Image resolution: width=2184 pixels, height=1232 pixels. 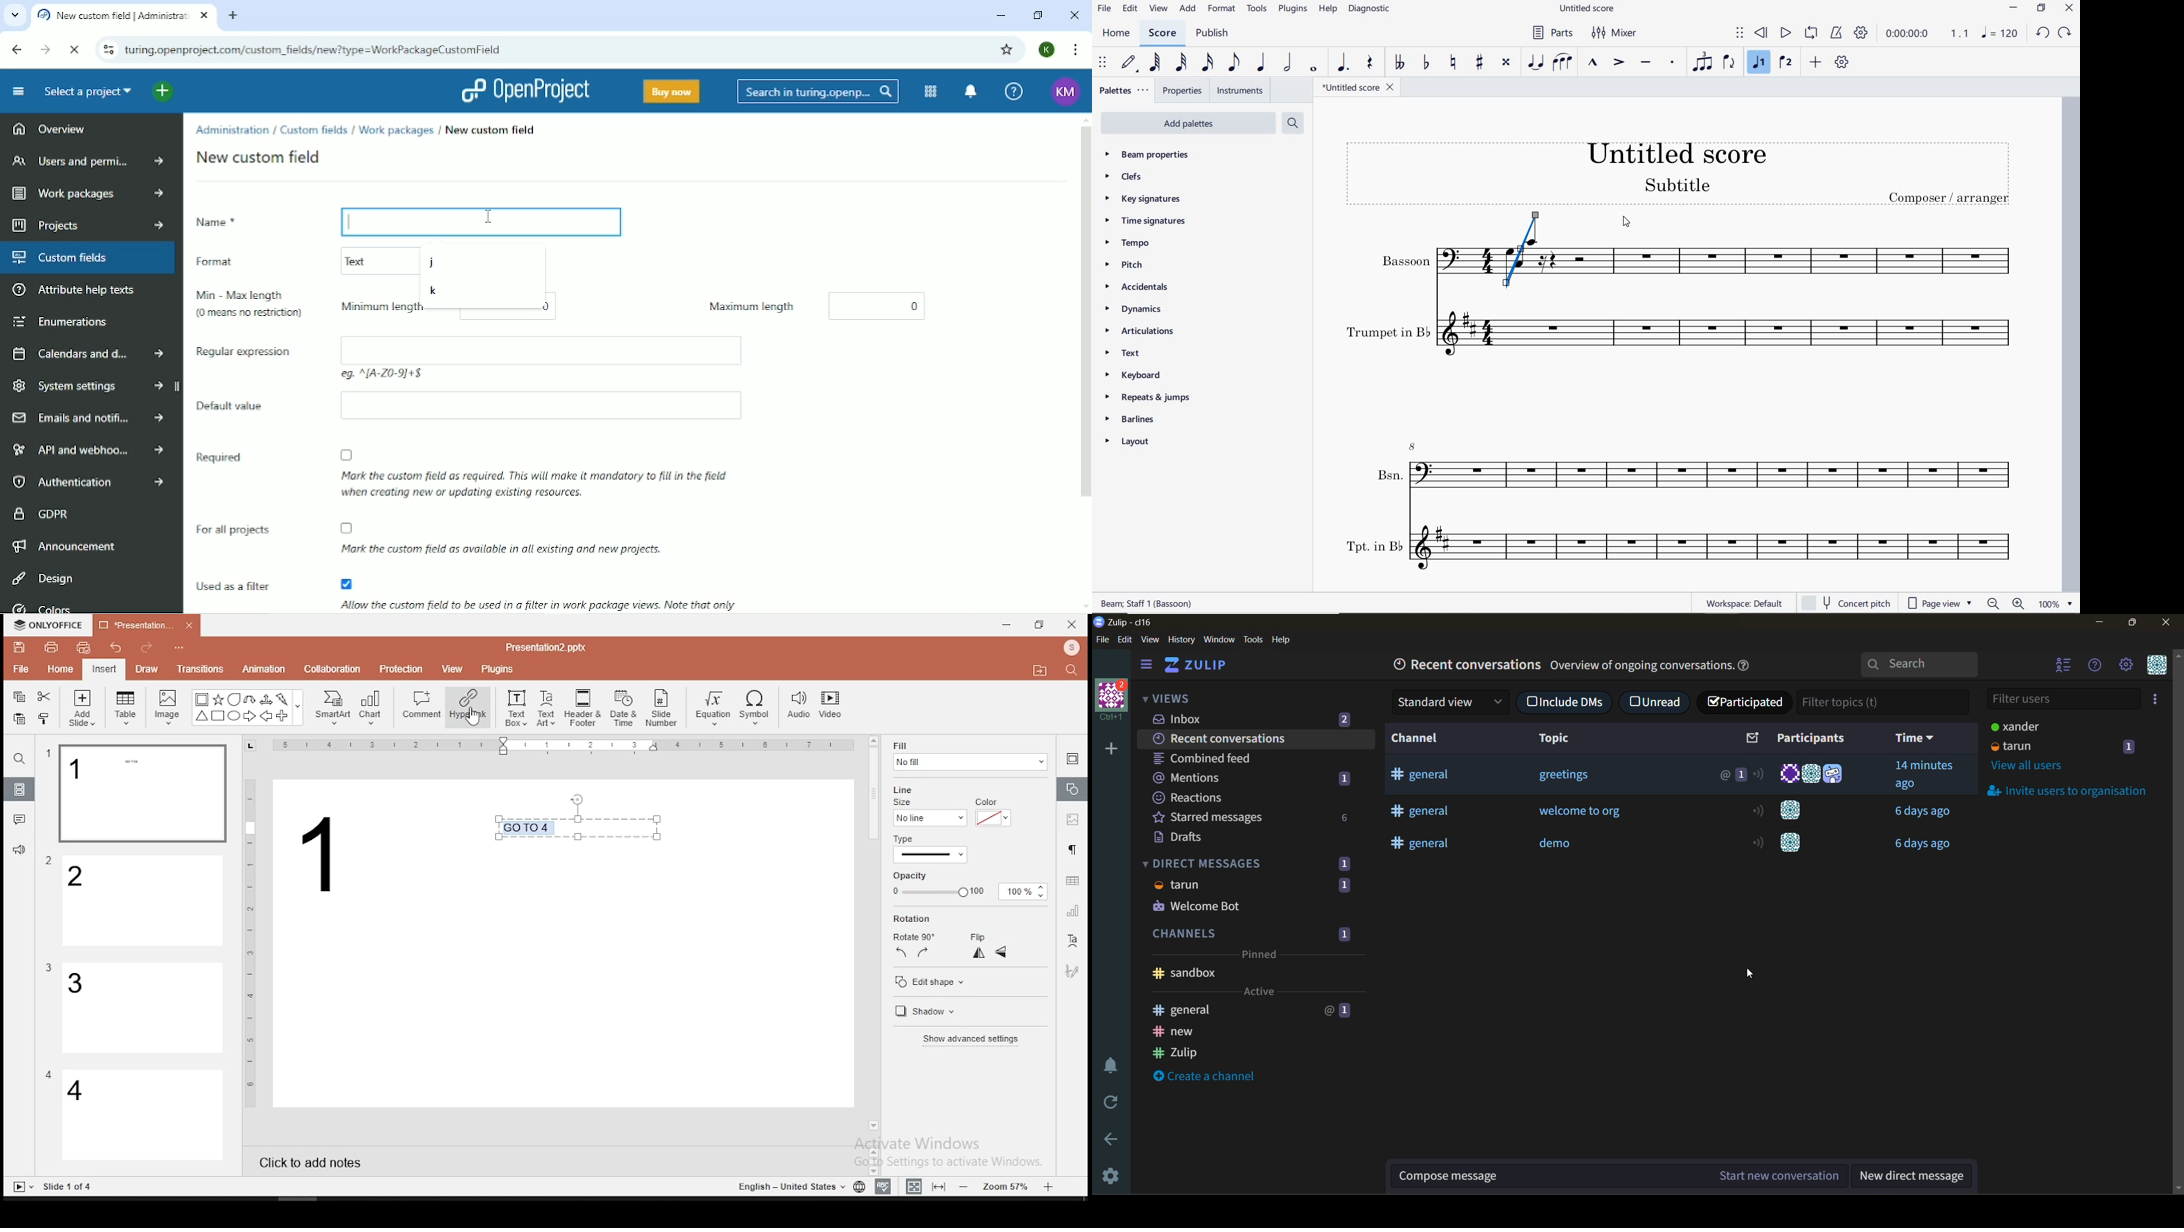 What do you see at coordinates (929, 982) in the screenshot?
I see `edit shape` at bounding box center [929, 982].